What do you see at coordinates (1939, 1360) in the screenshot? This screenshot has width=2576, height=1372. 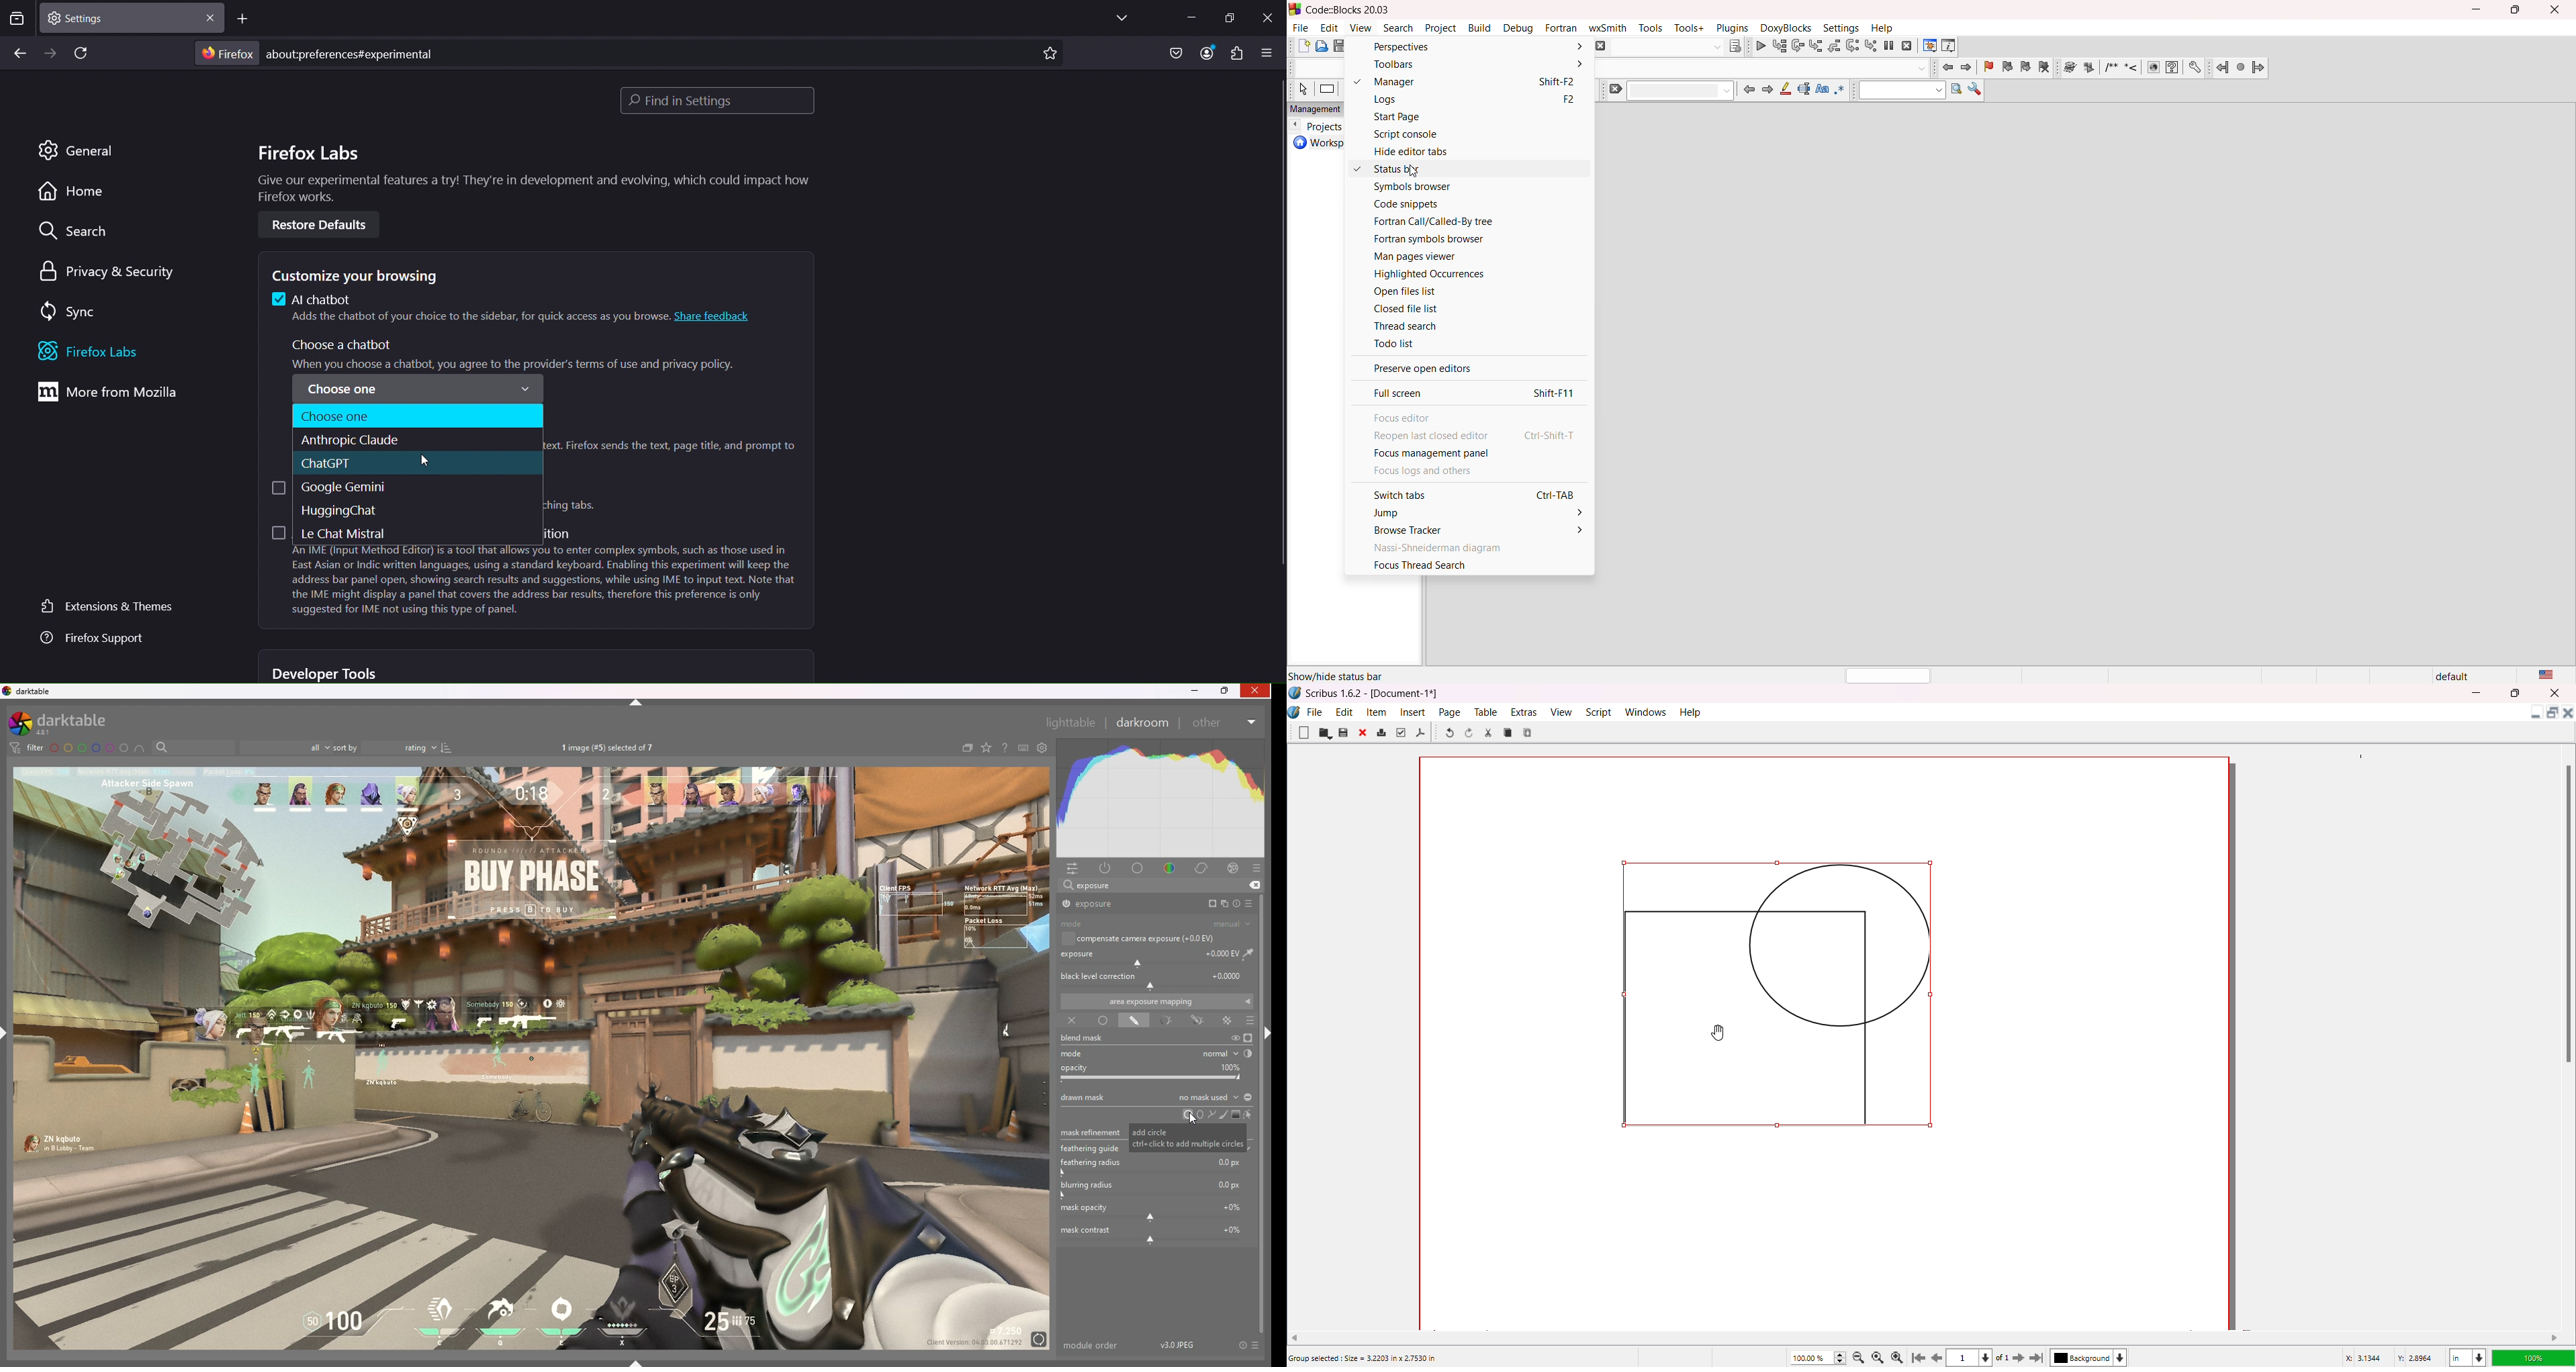 I see `previous` at bounding box center [1939, 1360].